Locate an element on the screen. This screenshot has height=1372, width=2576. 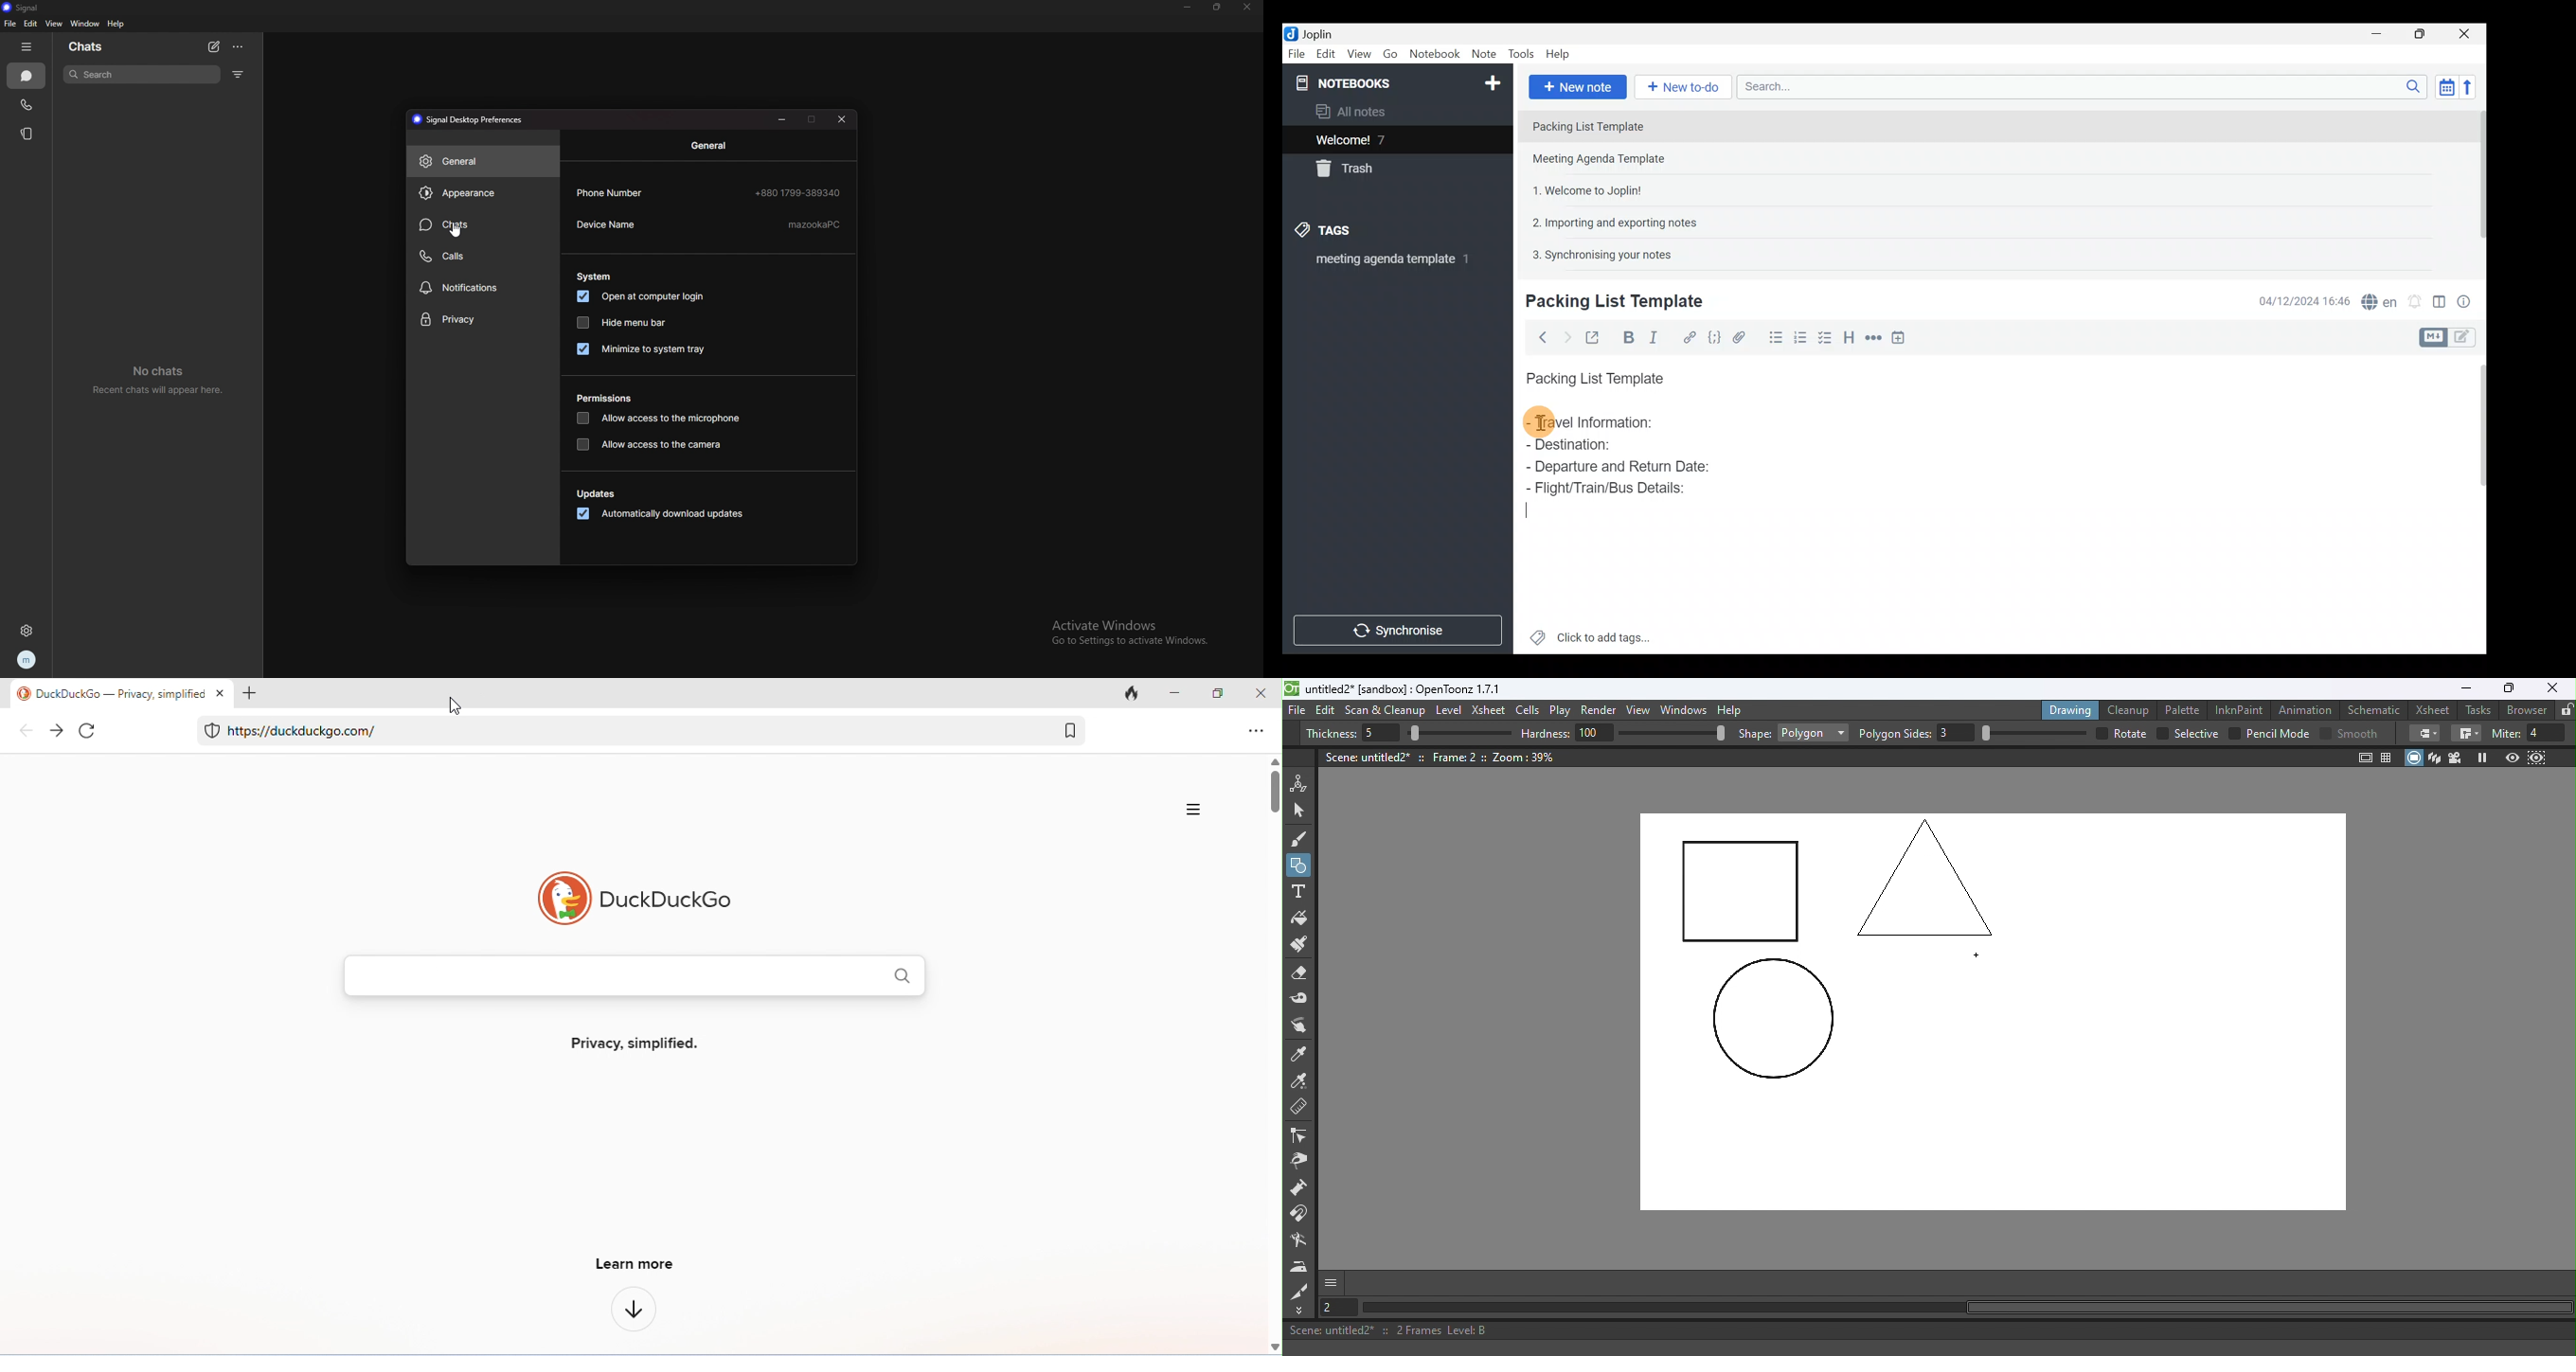
New note is located at coordinates (1577, 85).